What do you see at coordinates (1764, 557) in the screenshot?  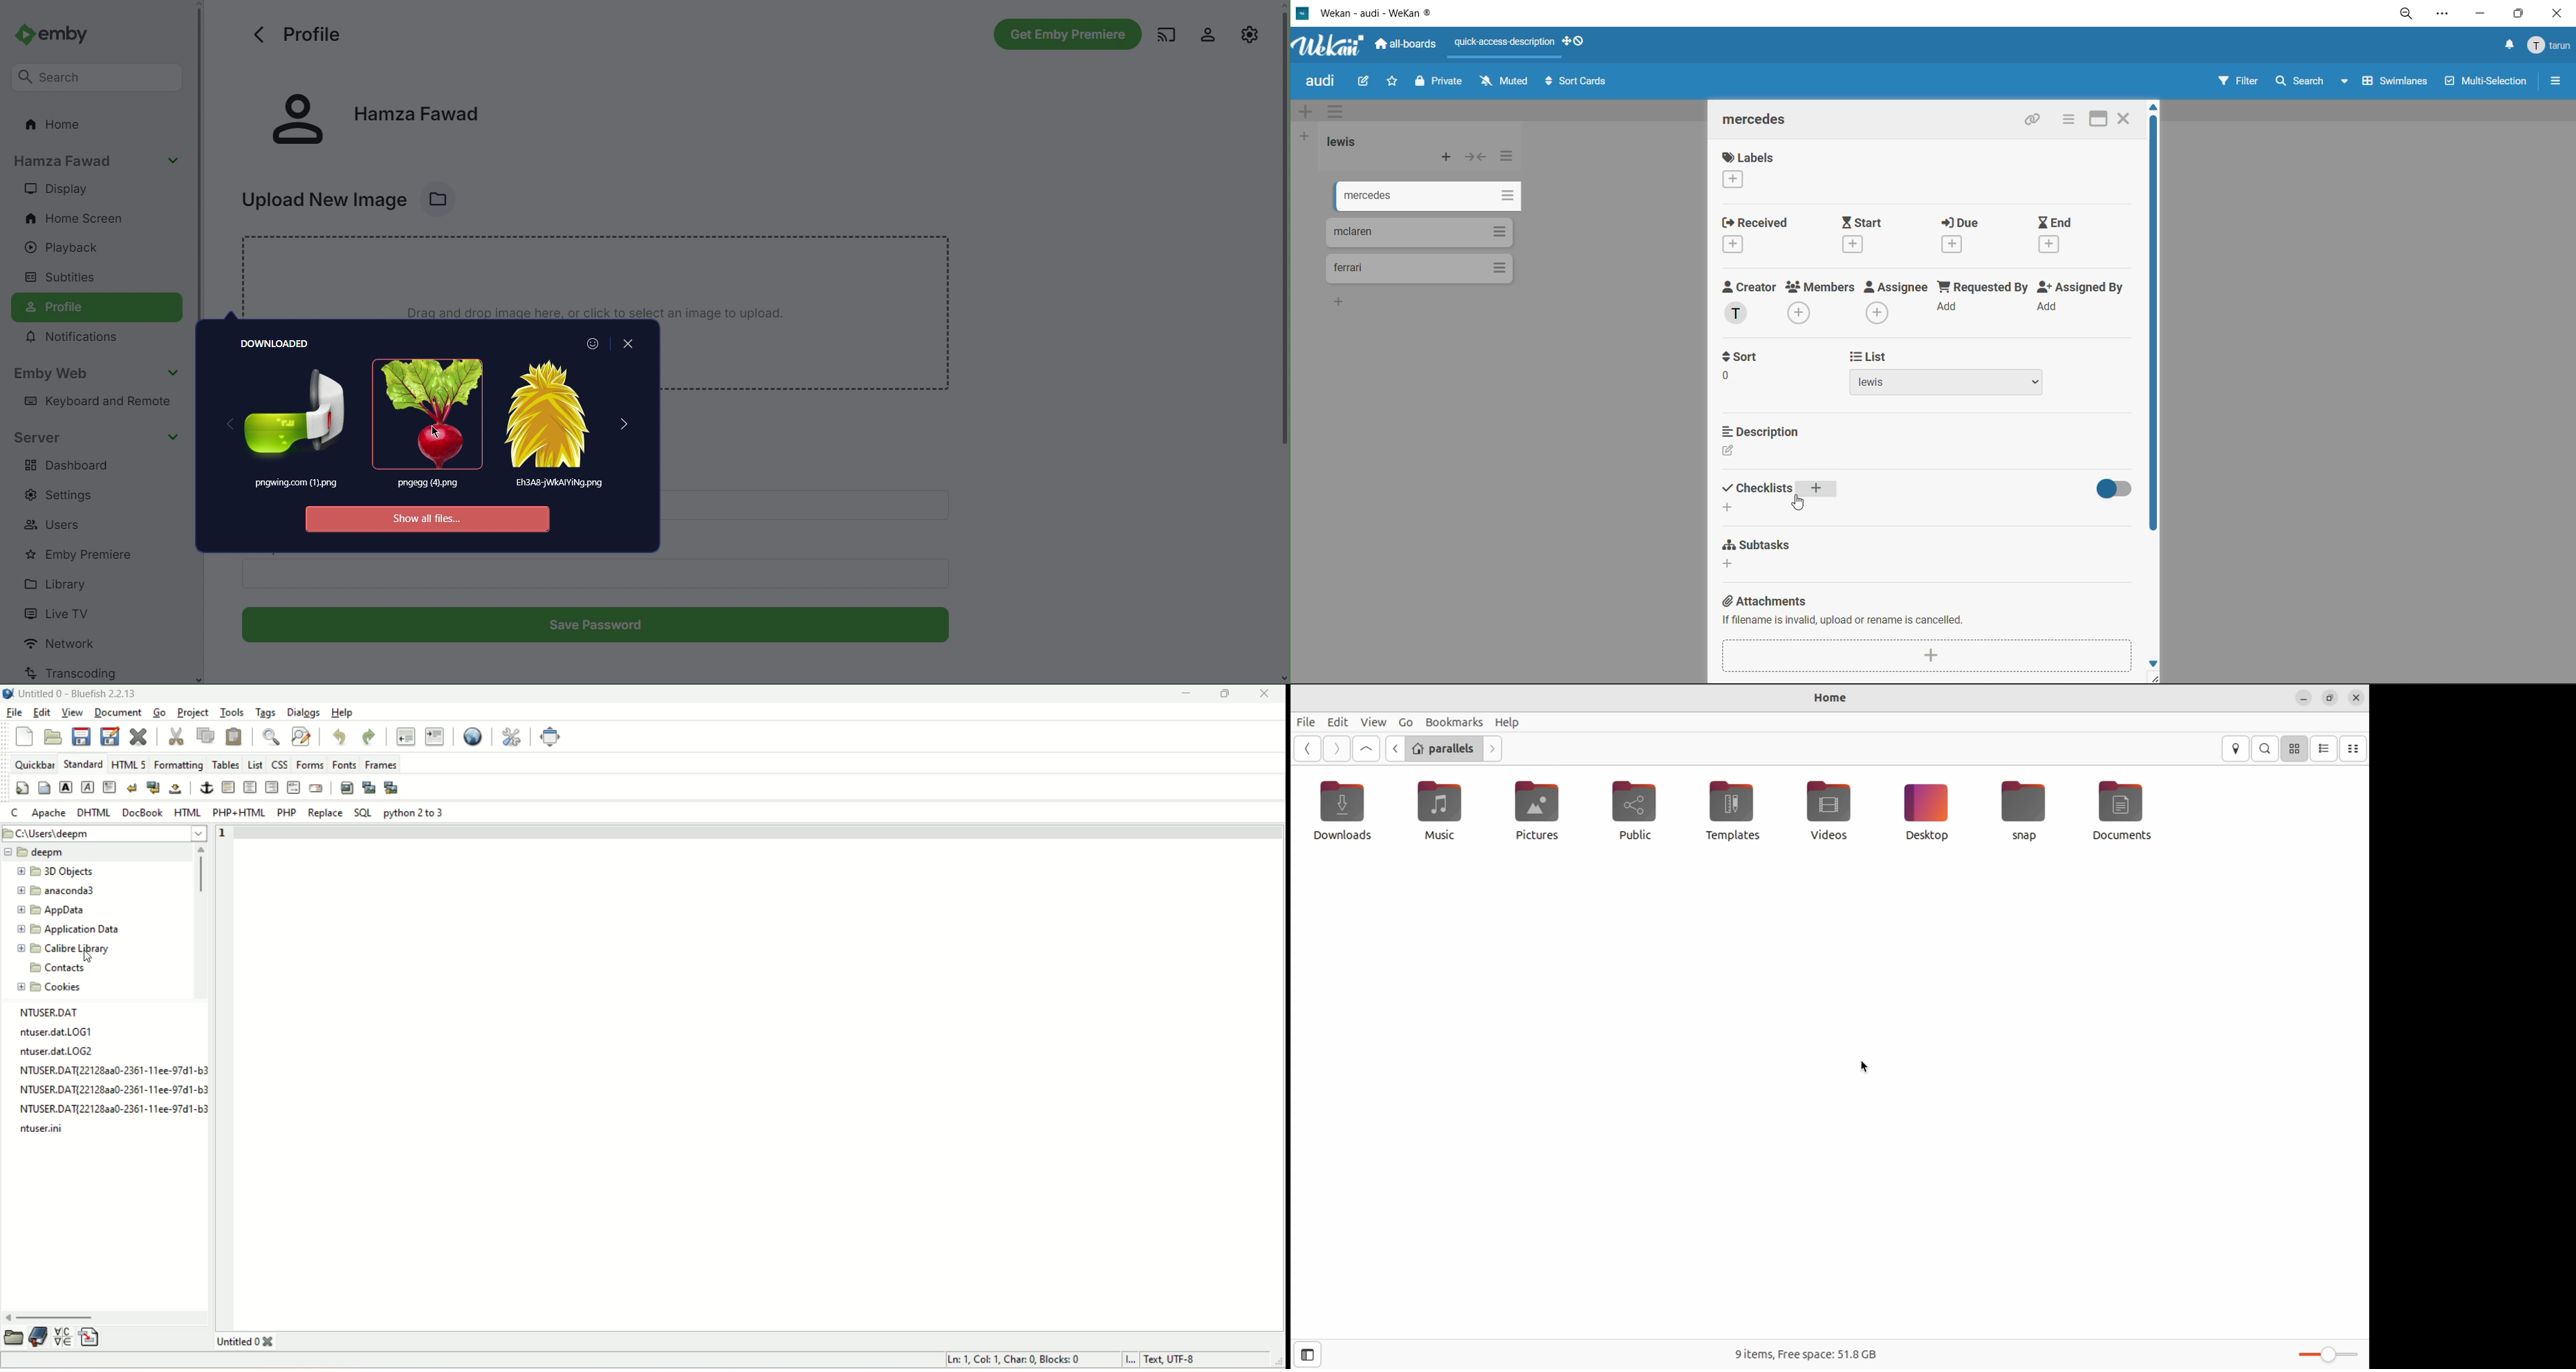 I see `subtasks` at bounding box center [1764, 557].